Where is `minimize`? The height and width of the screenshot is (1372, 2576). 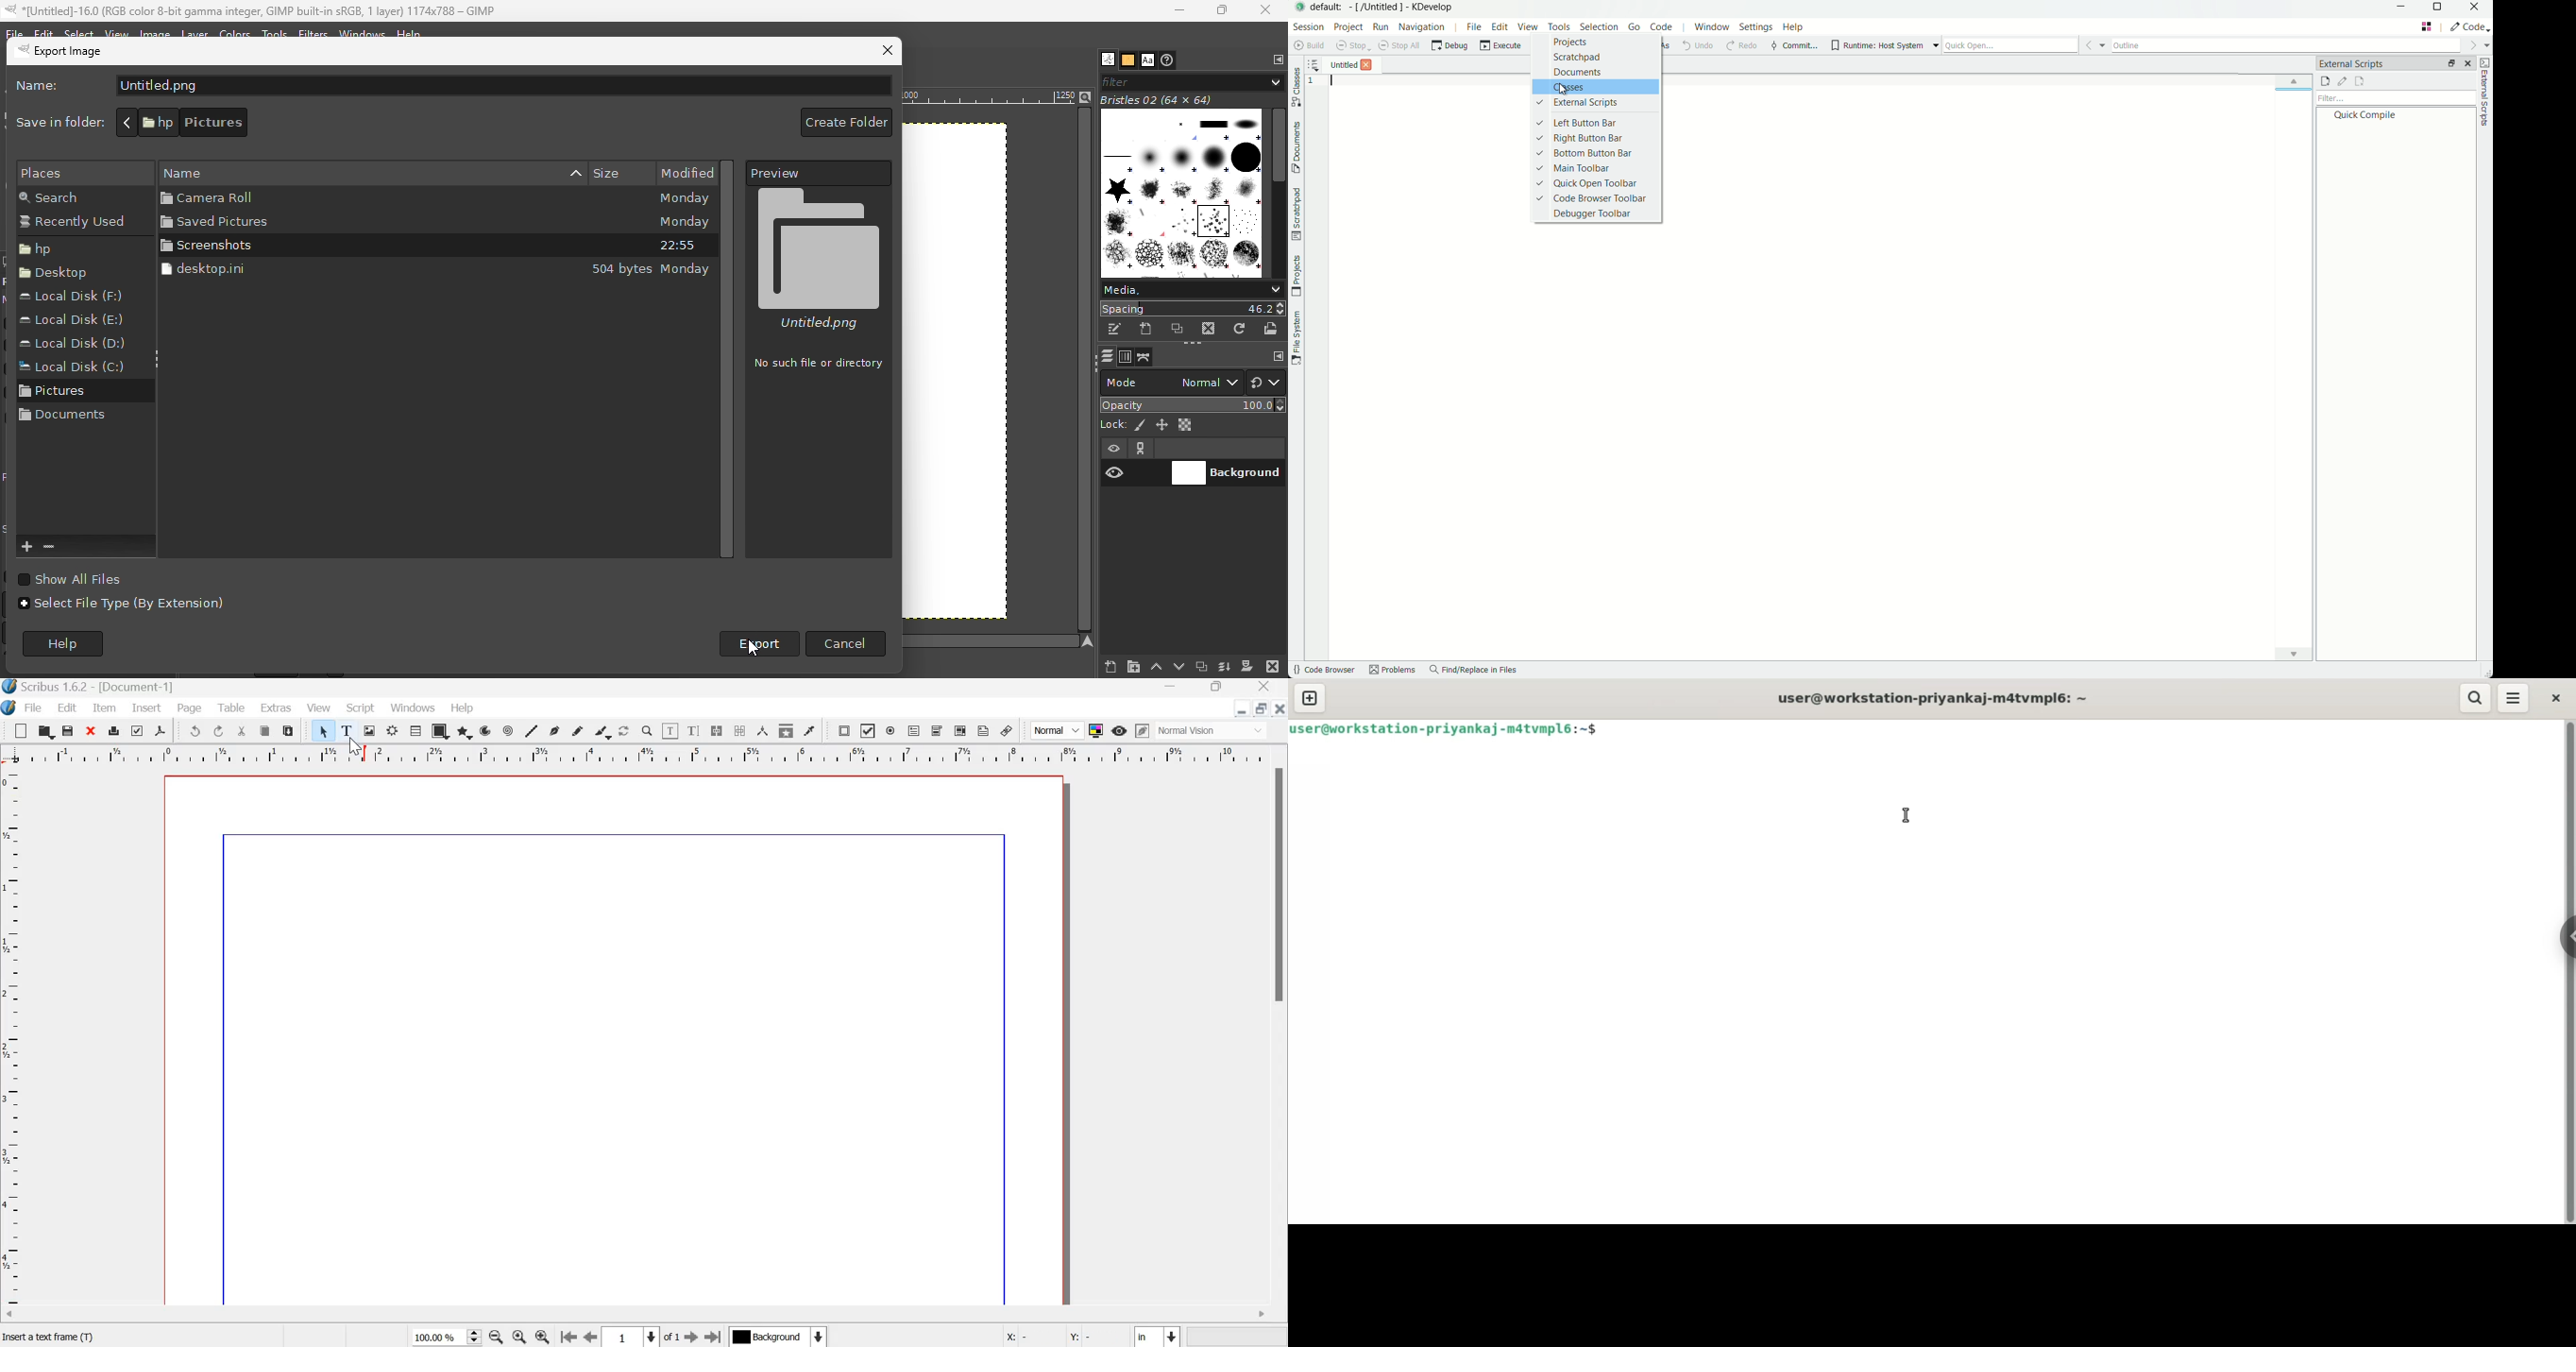
minimize is located at coordinates (1242, 708).